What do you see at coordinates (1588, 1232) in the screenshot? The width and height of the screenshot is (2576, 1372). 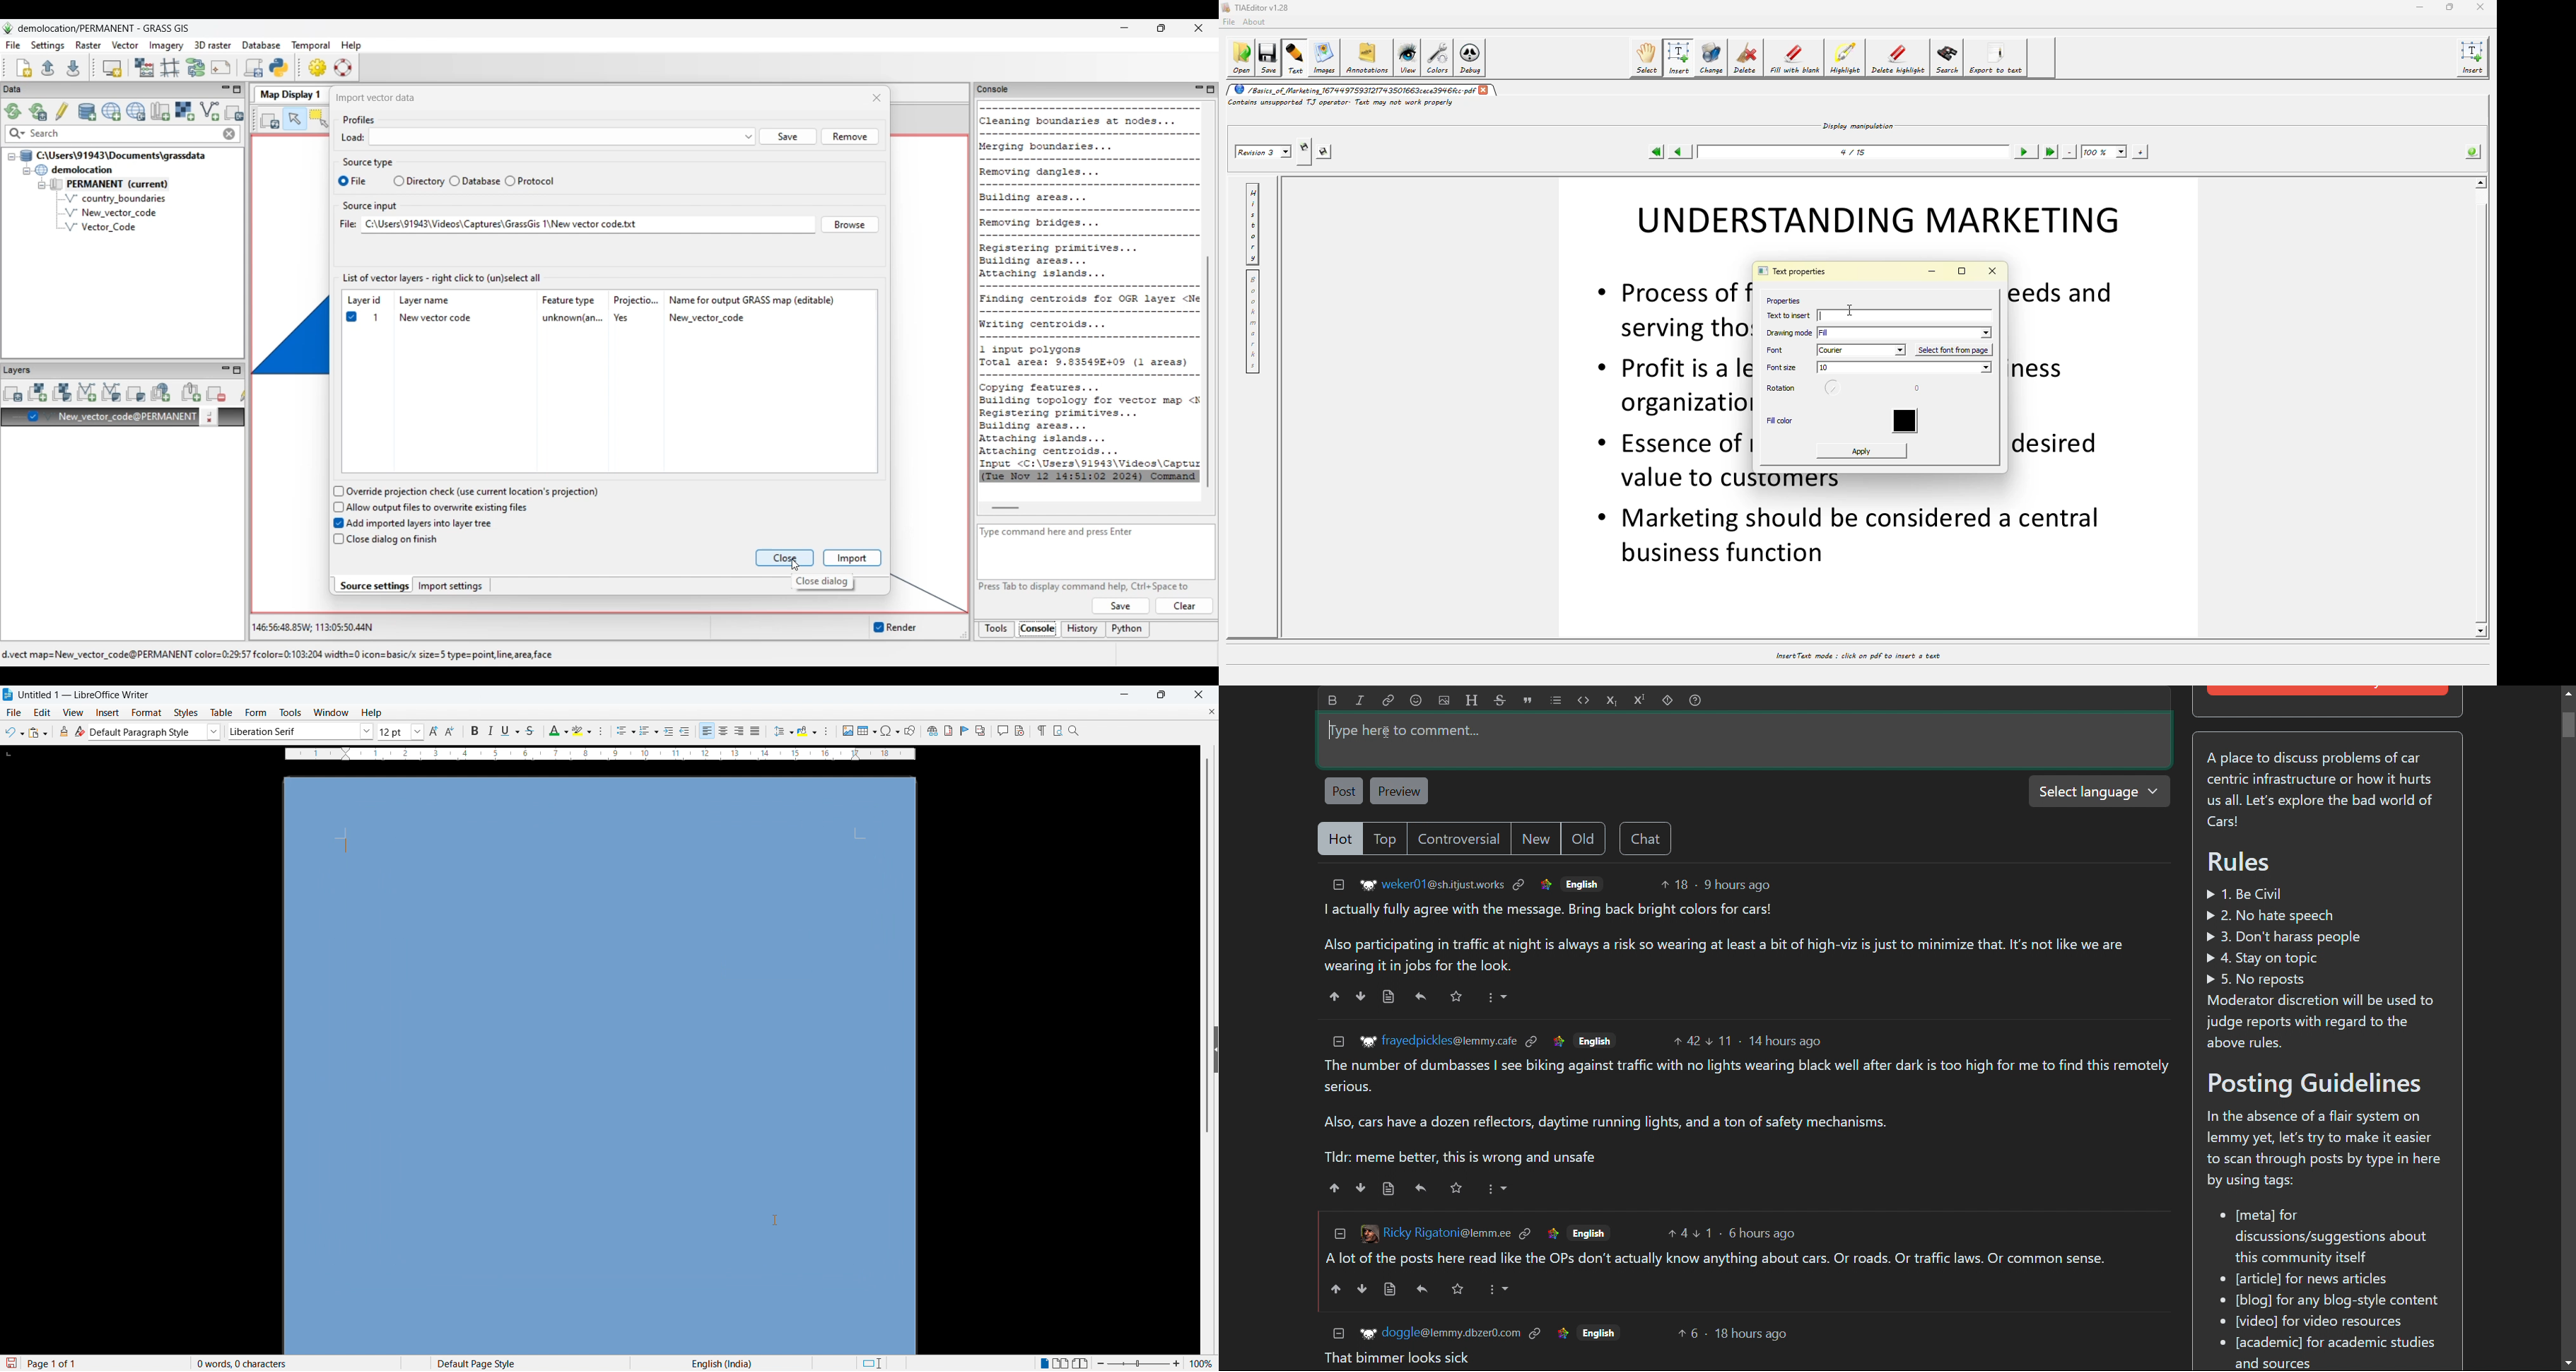 I see `English.` at bounding box center [1588, 1232].